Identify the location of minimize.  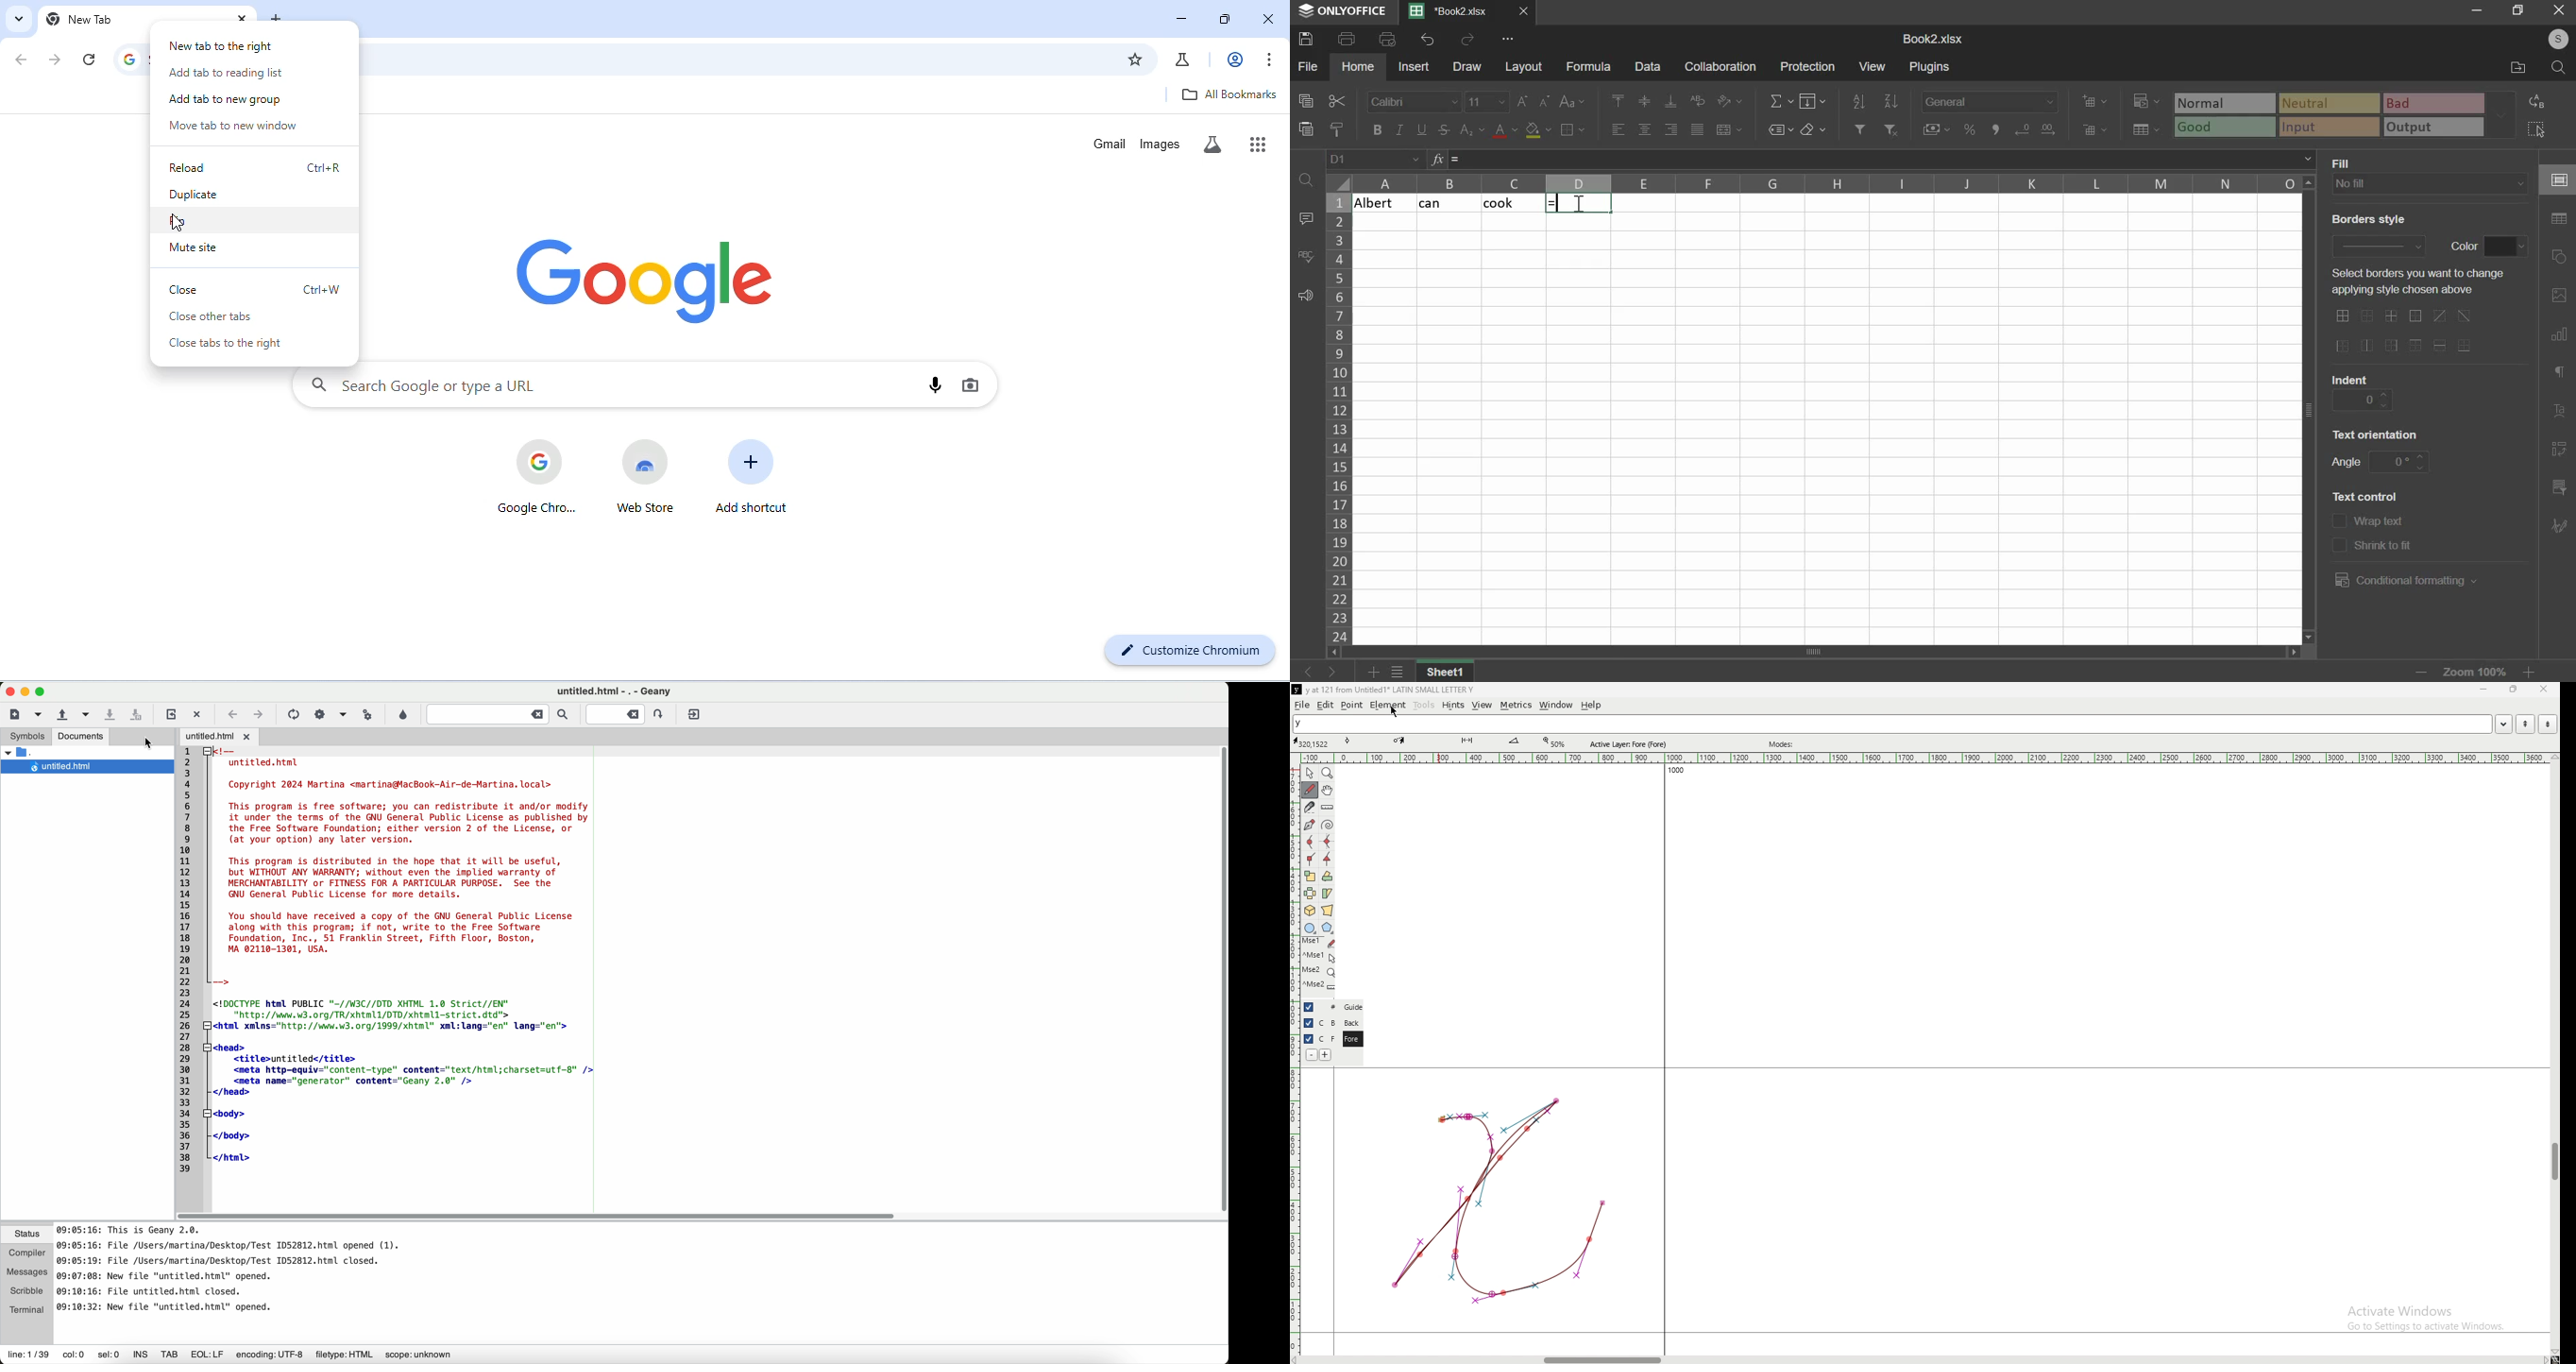
(1179, 21).